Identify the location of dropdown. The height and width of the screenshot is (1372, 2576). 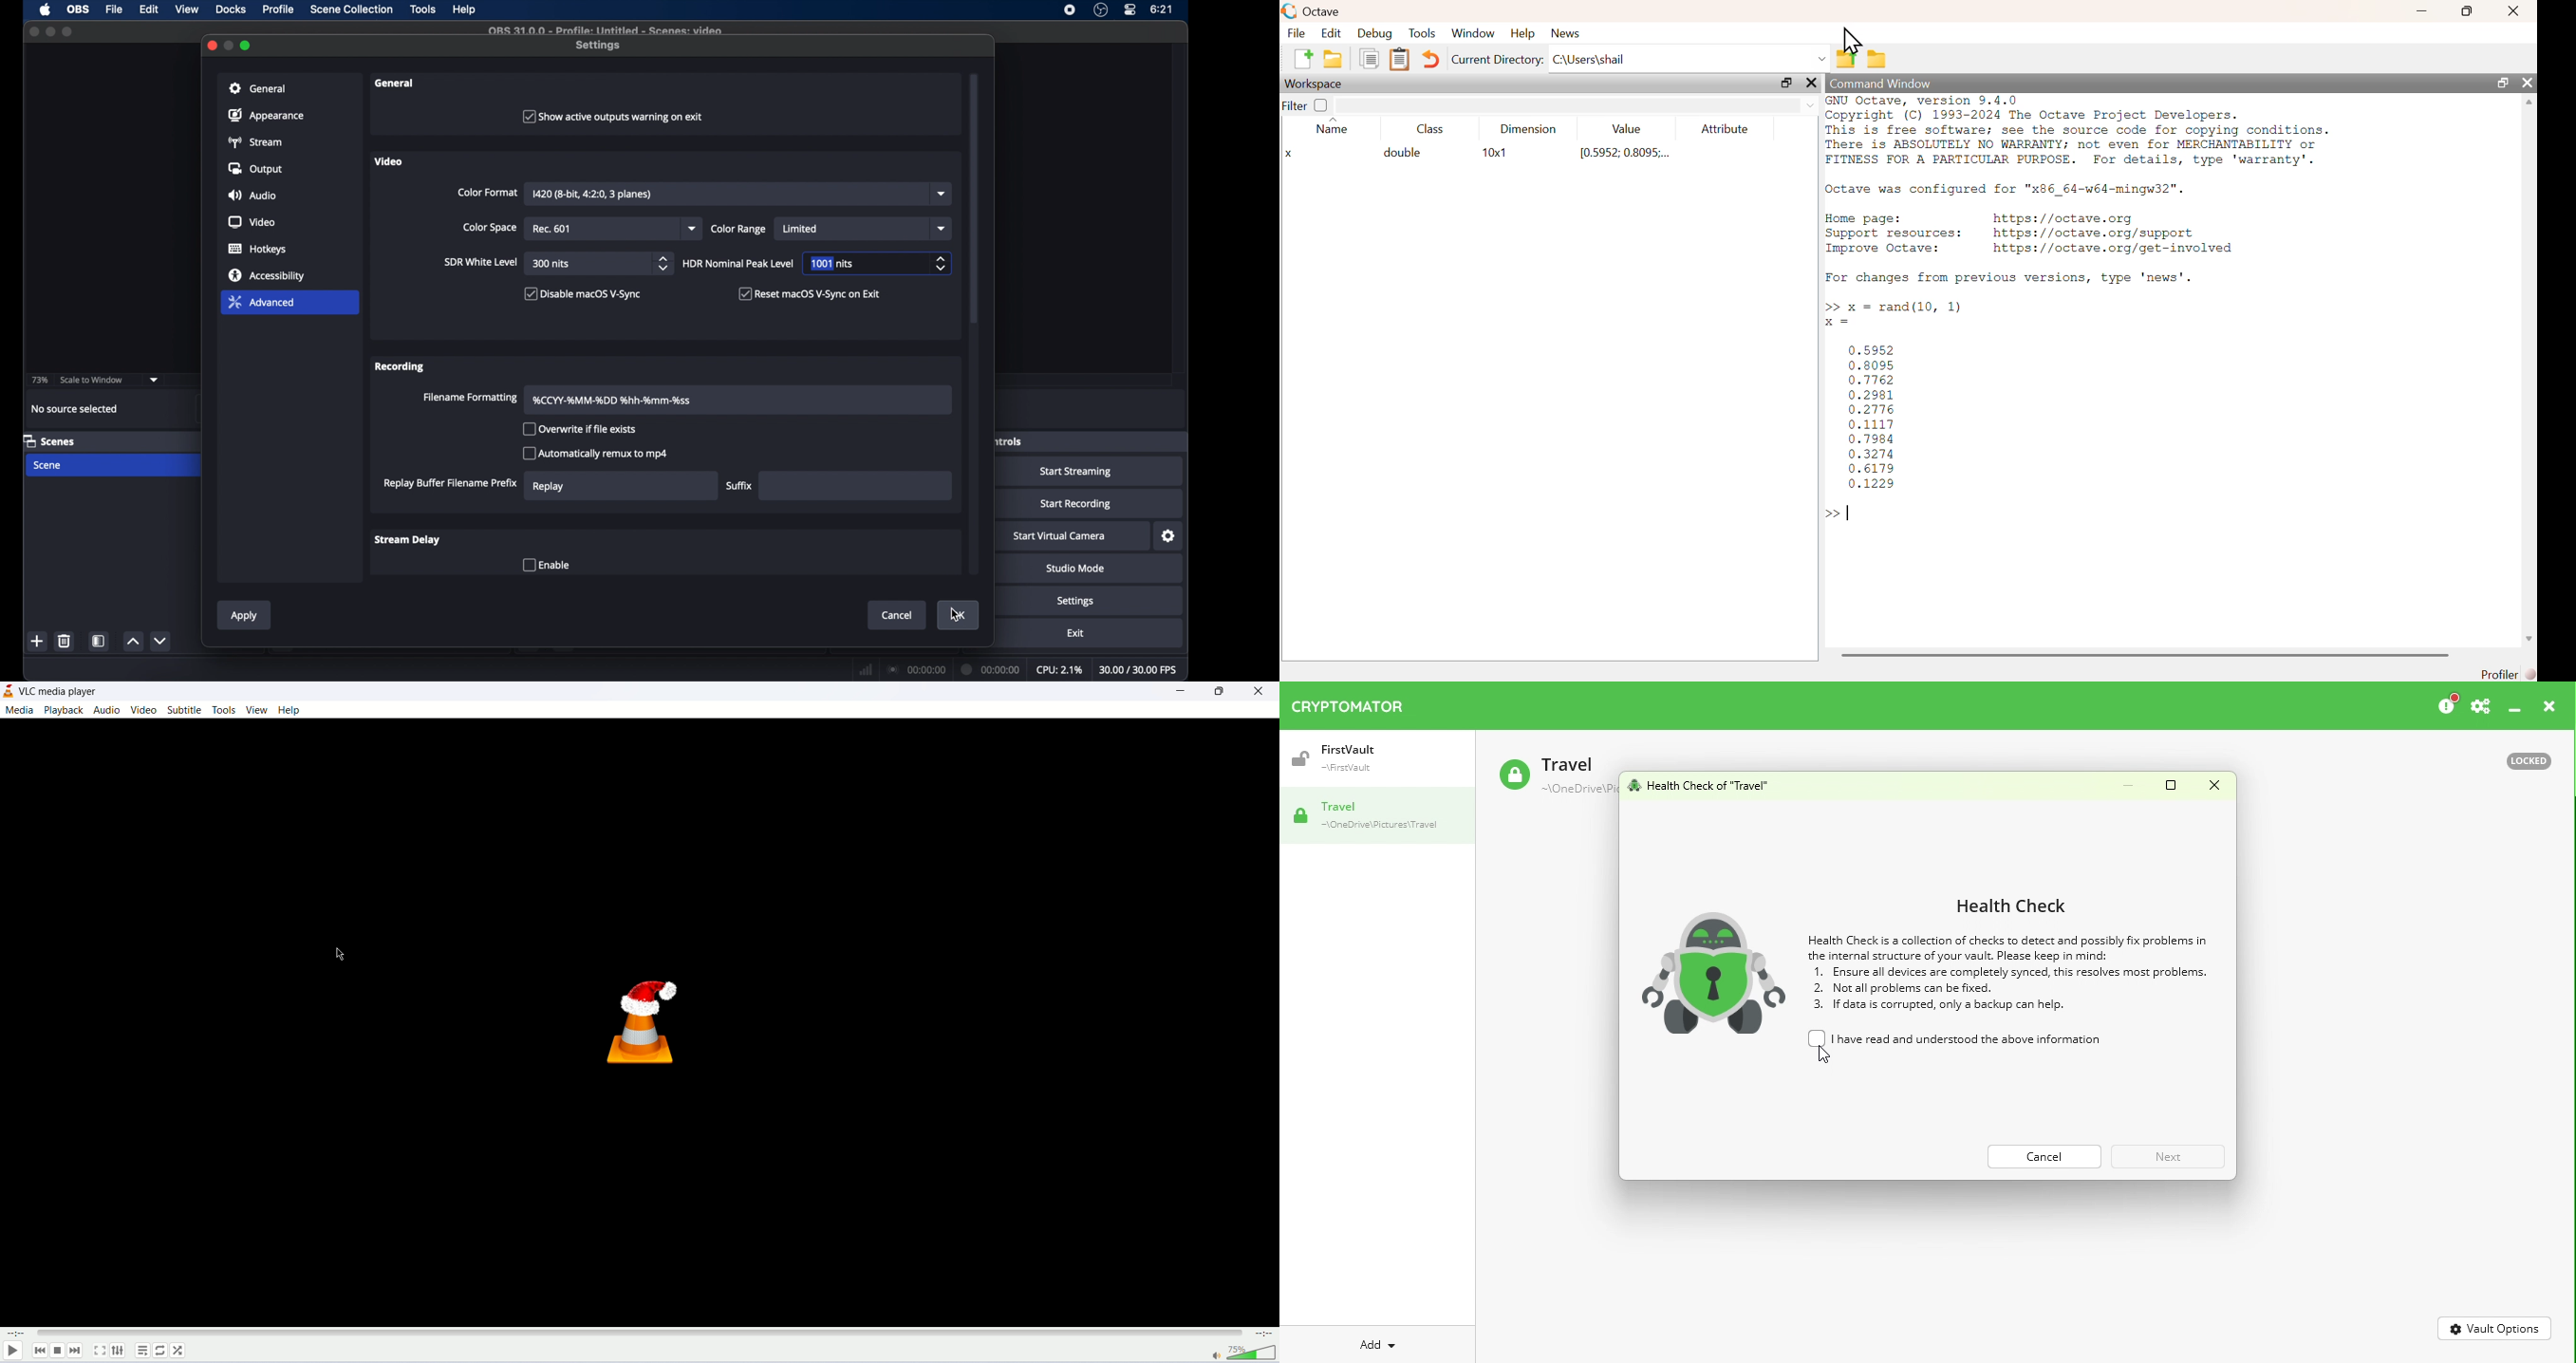
(155, 380).